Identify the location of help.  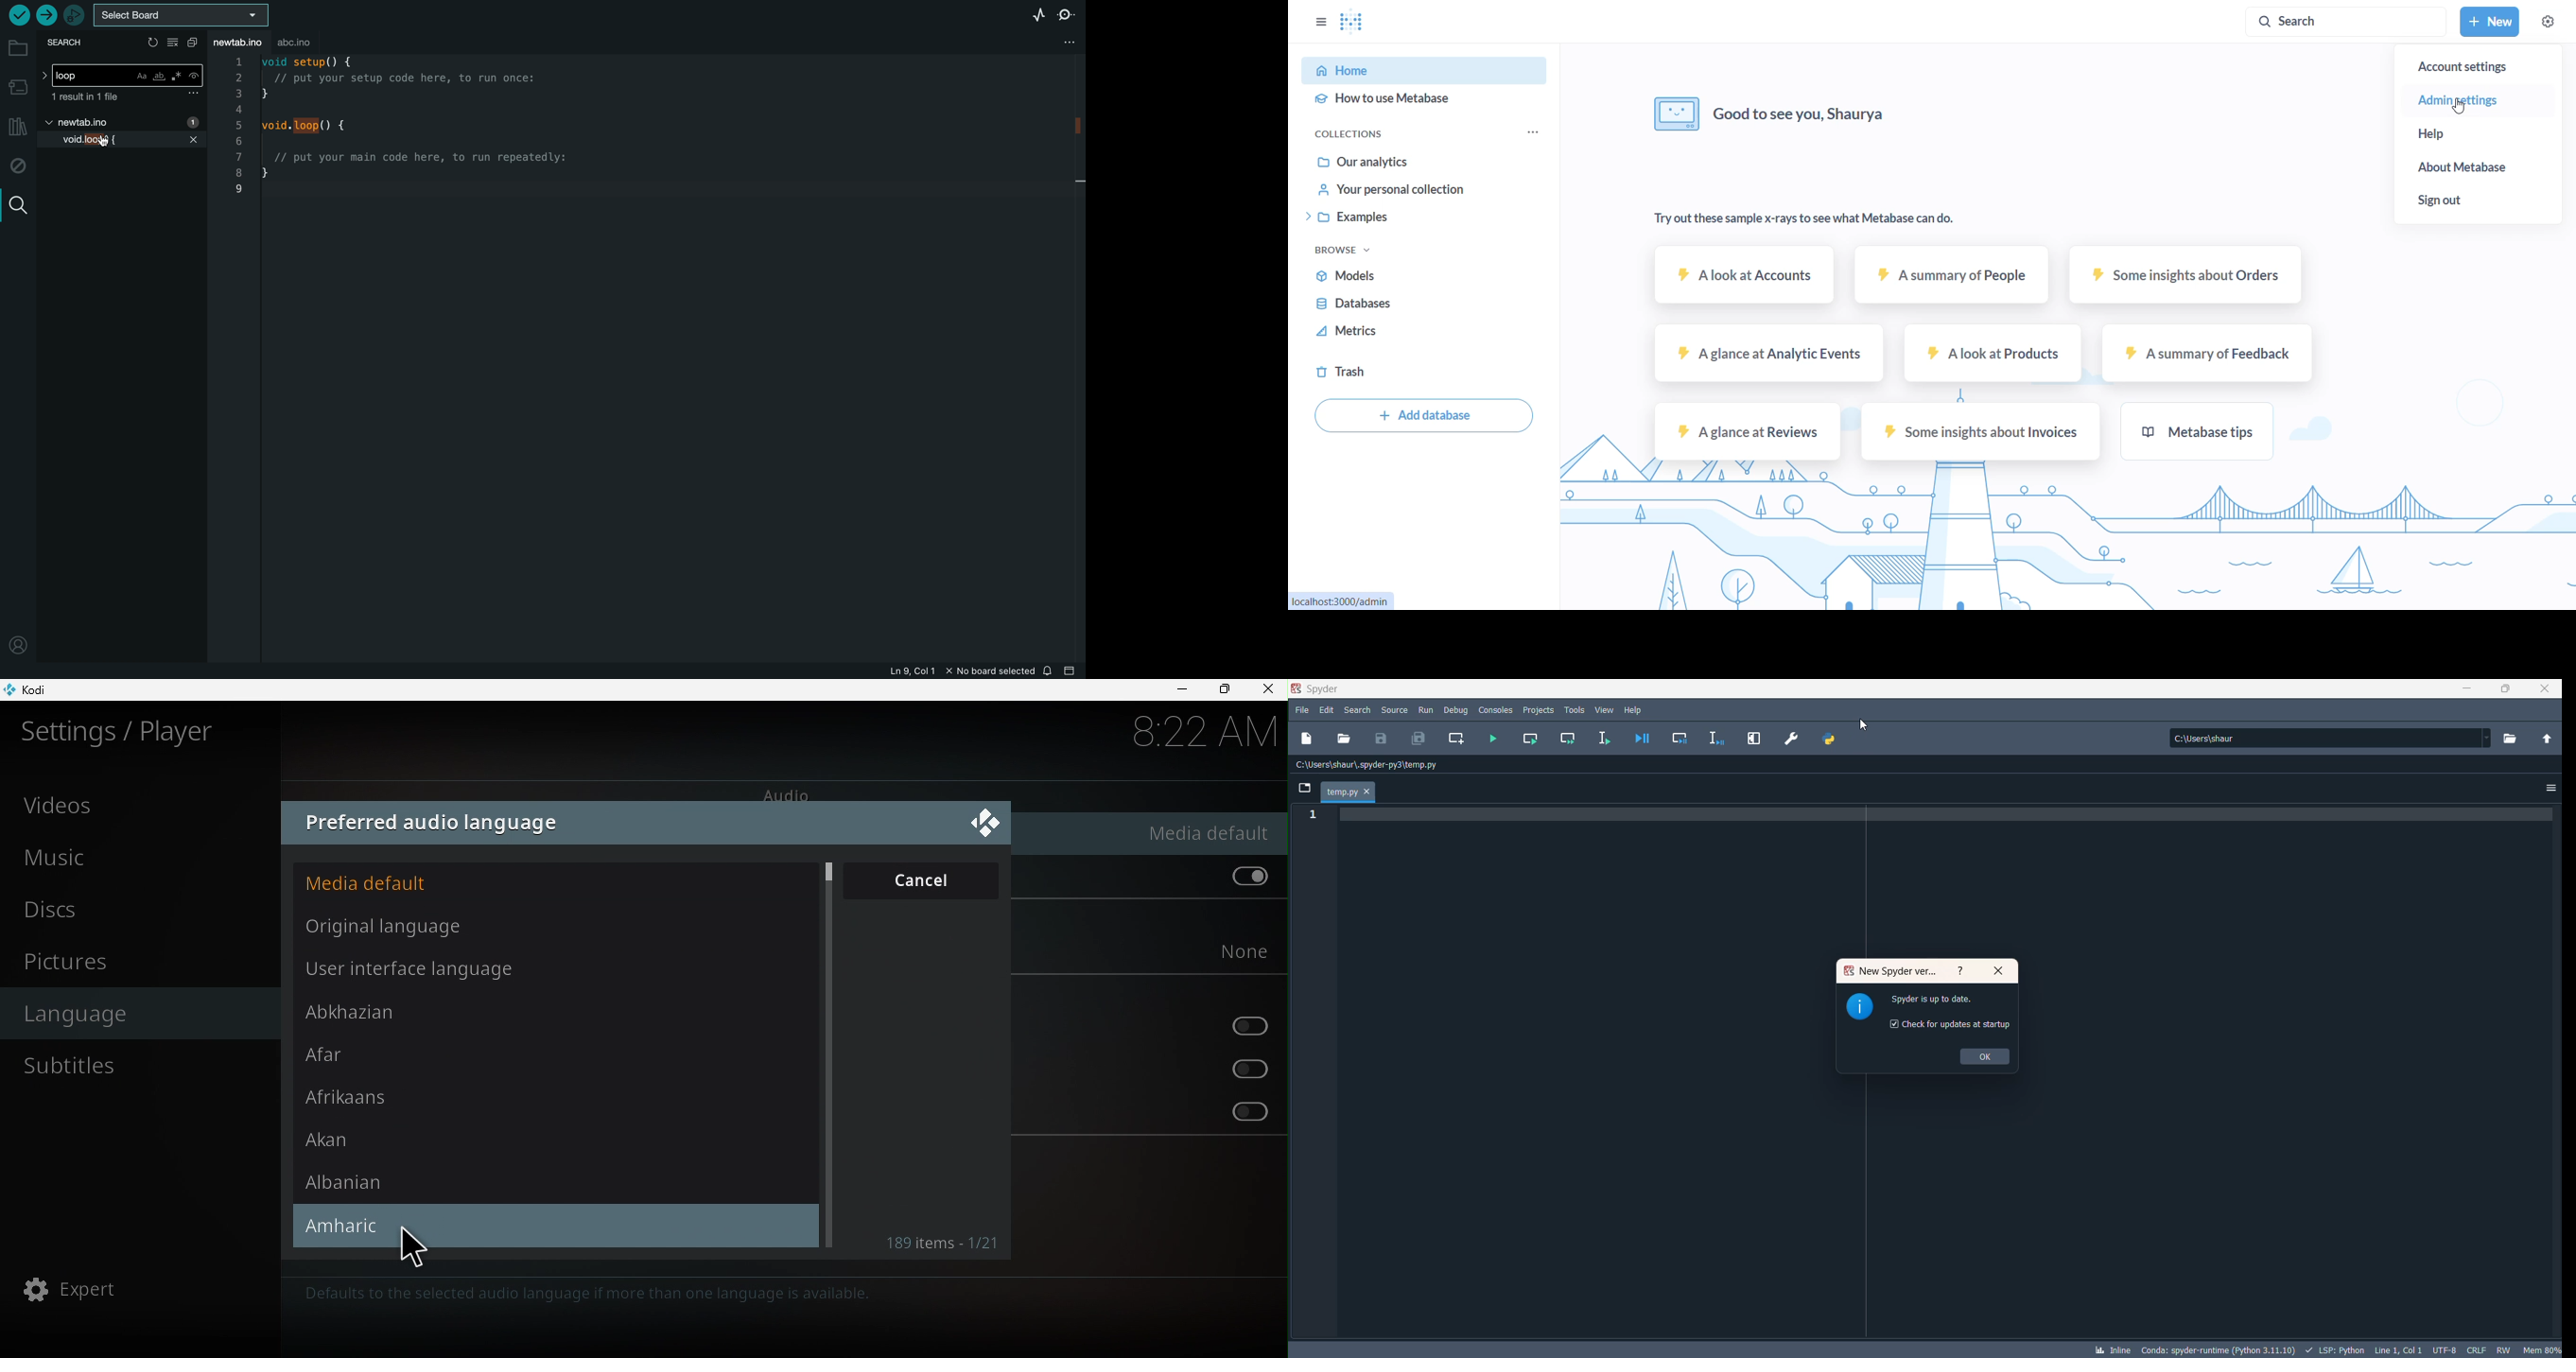
(1635, 710).